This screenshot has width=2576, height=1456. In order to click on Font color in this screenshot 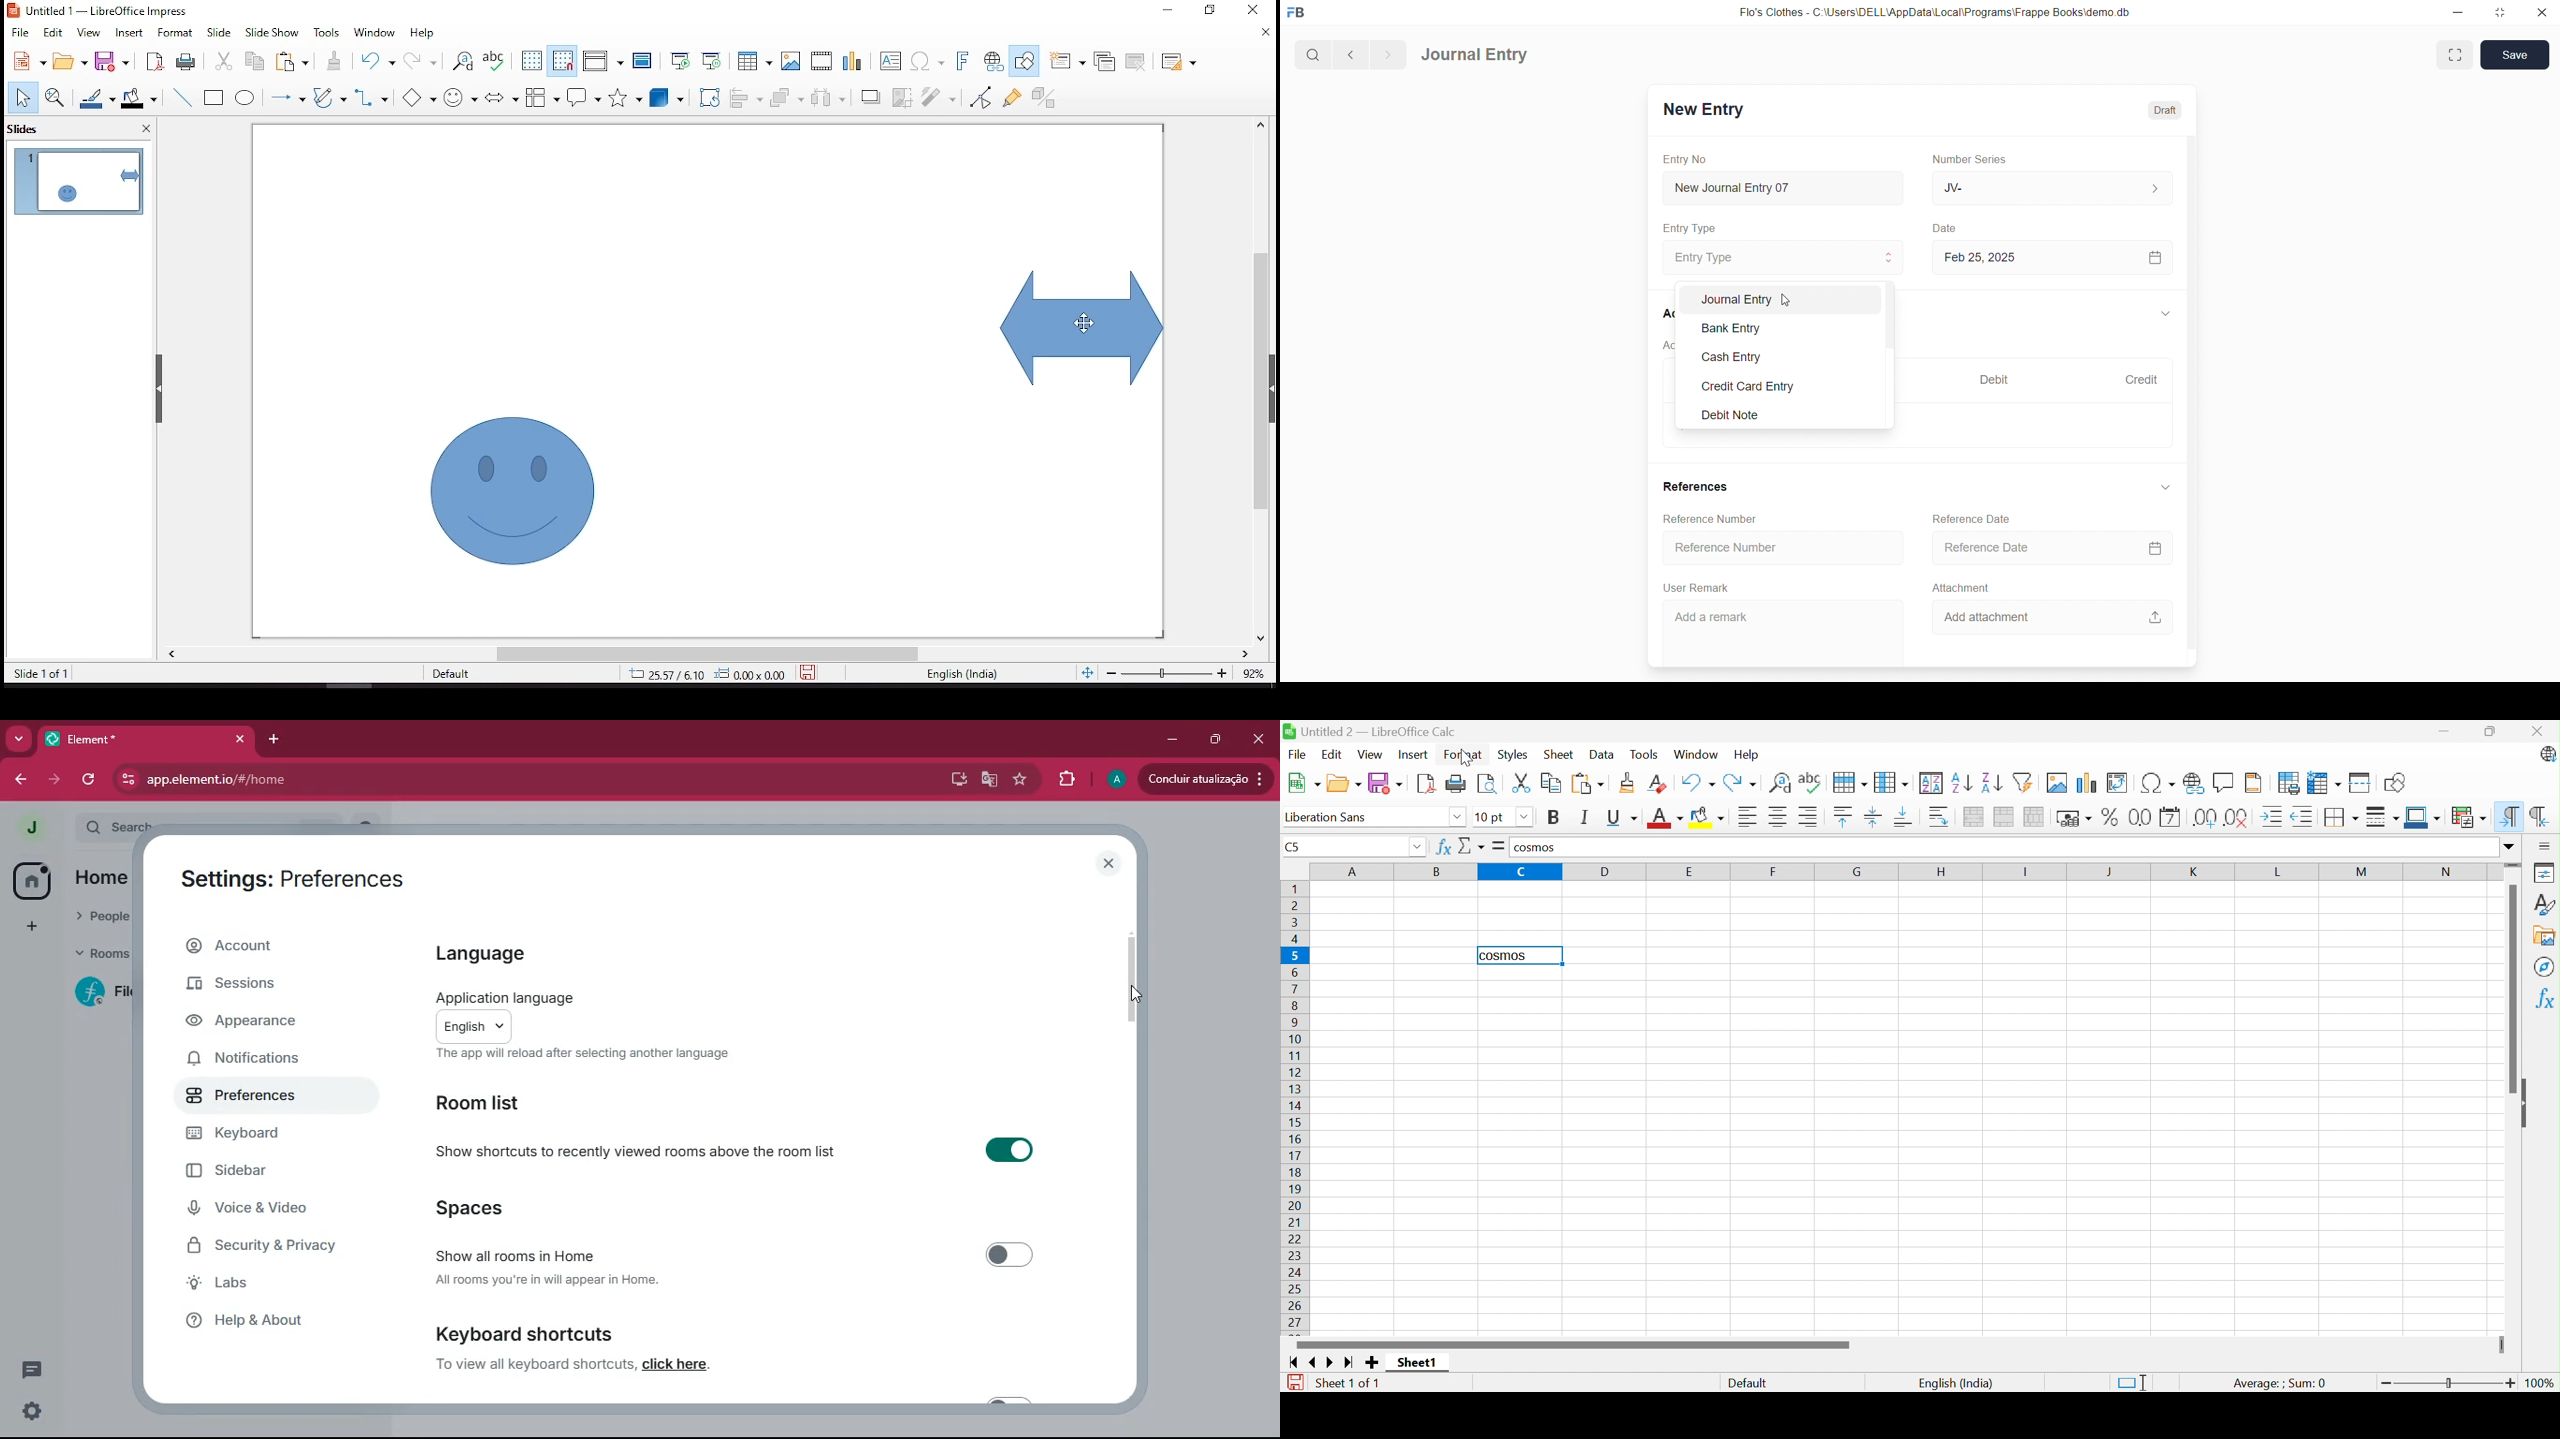, I will do `click(1665, 817)`.